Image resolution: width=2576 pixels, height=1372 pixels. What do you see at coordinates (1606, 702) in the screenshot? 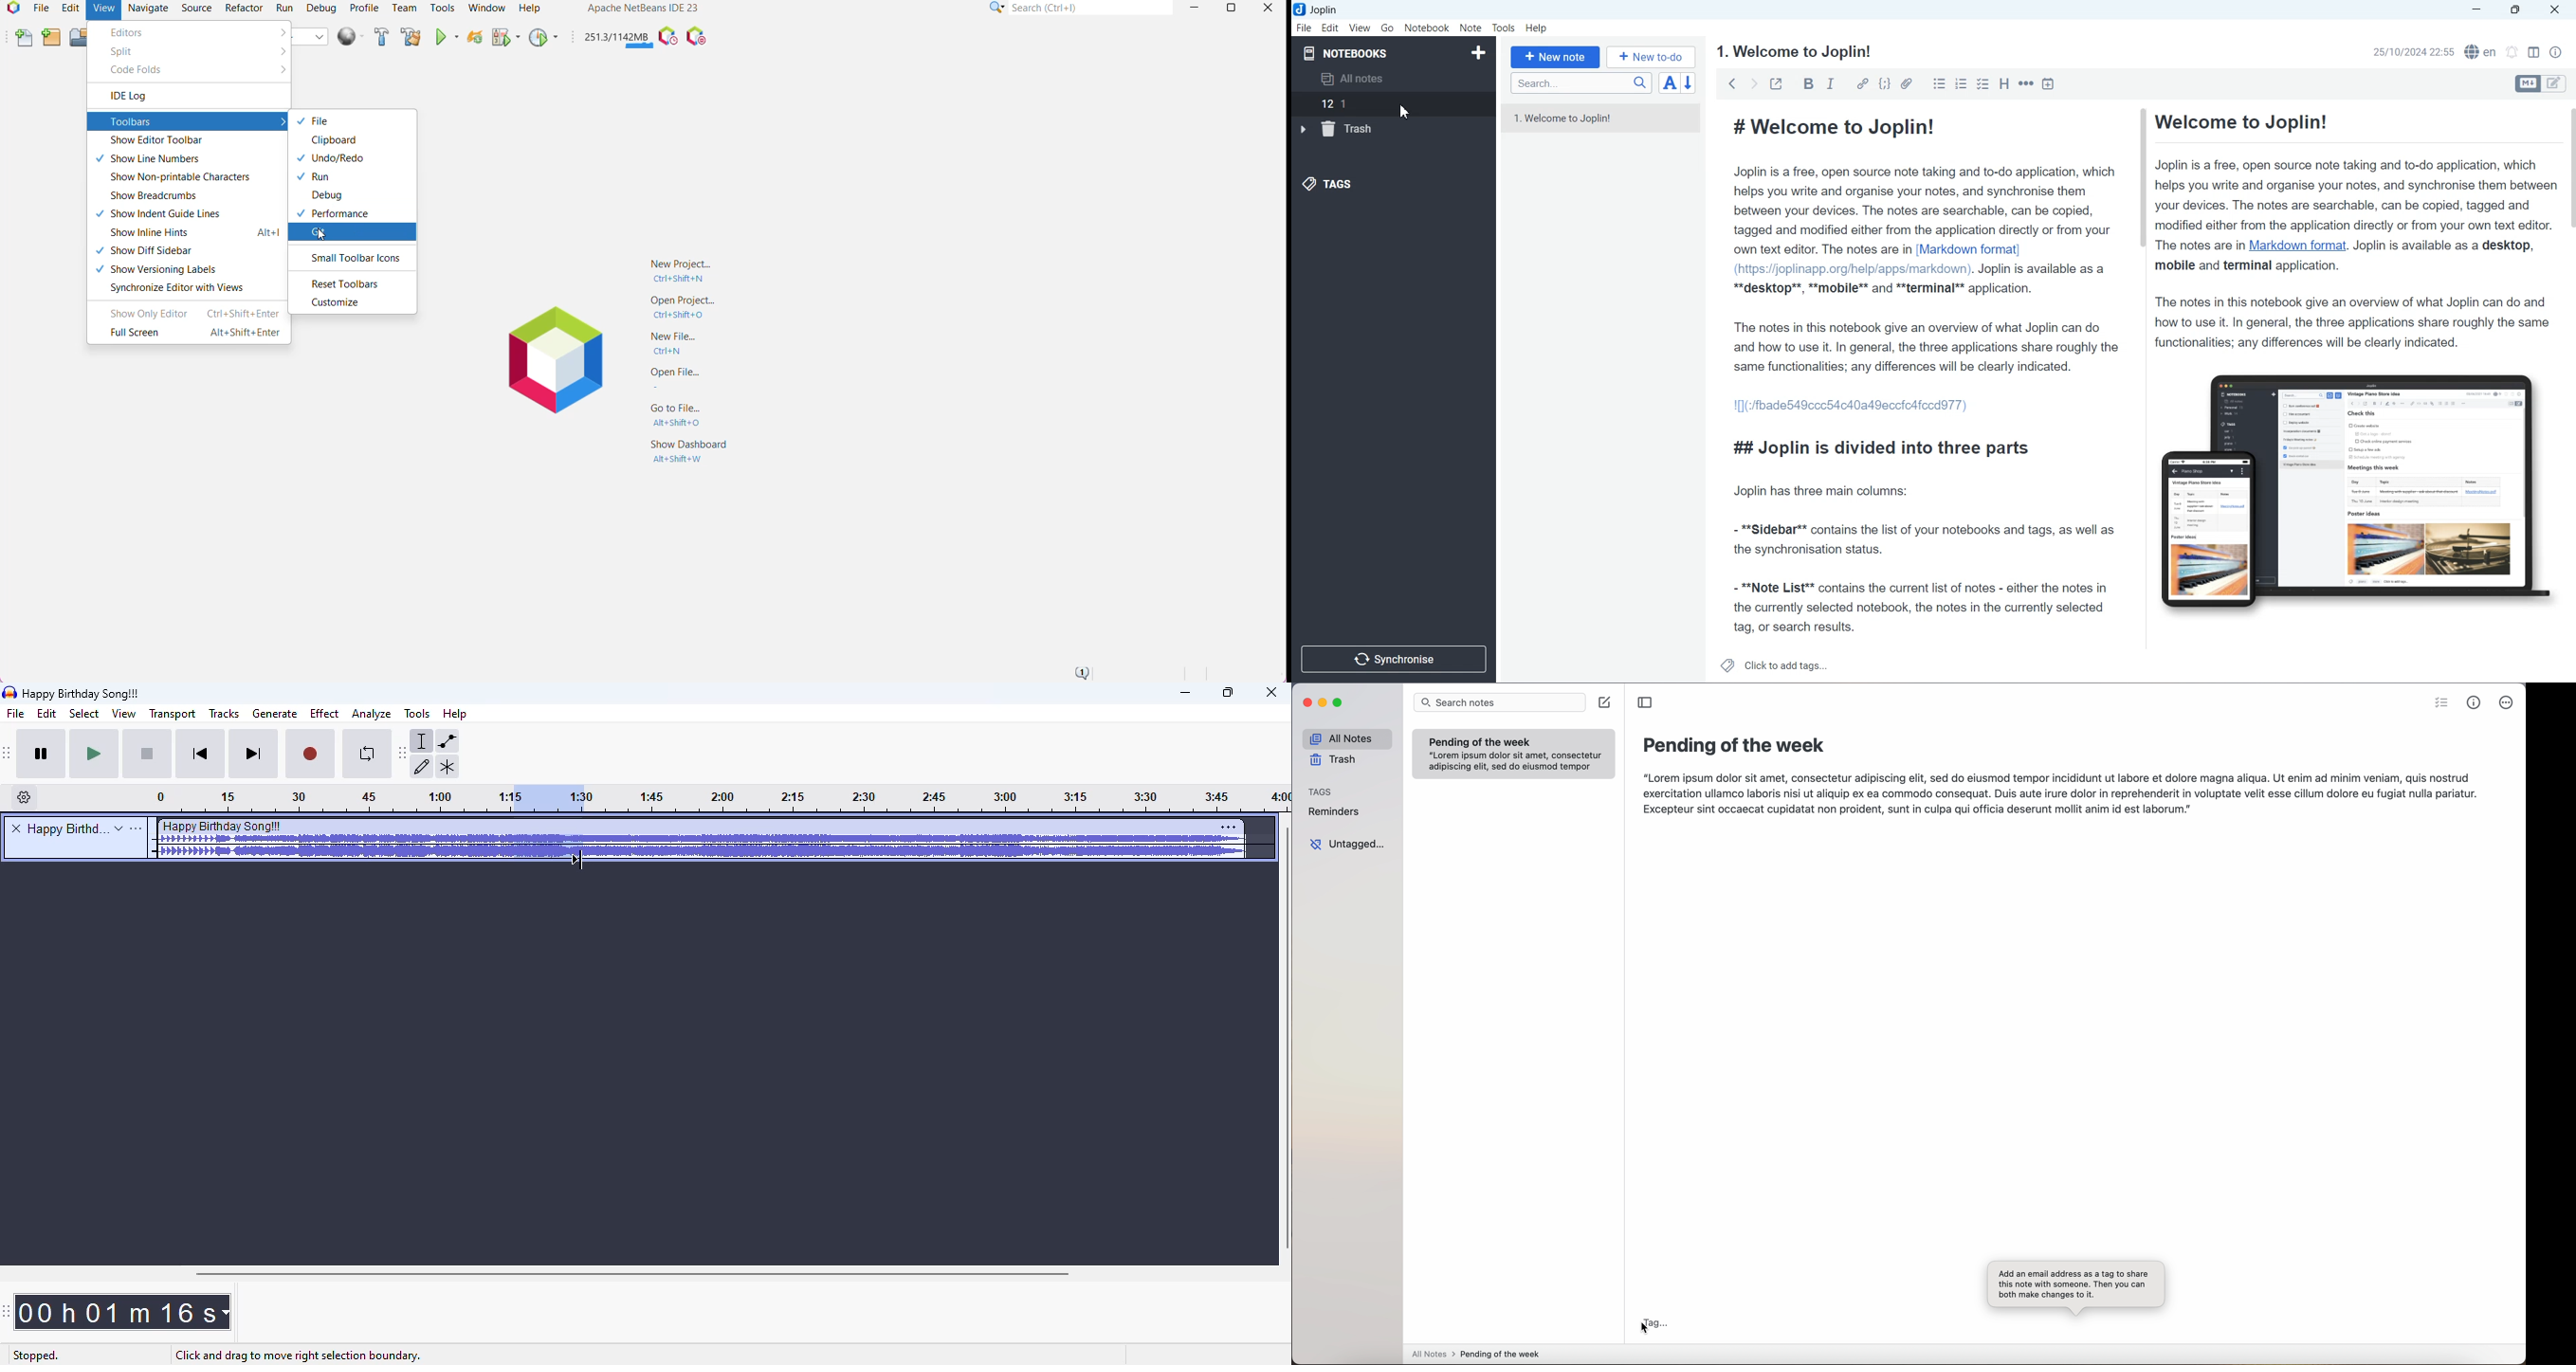
I see `create note` at bounding box center [1606, 702].